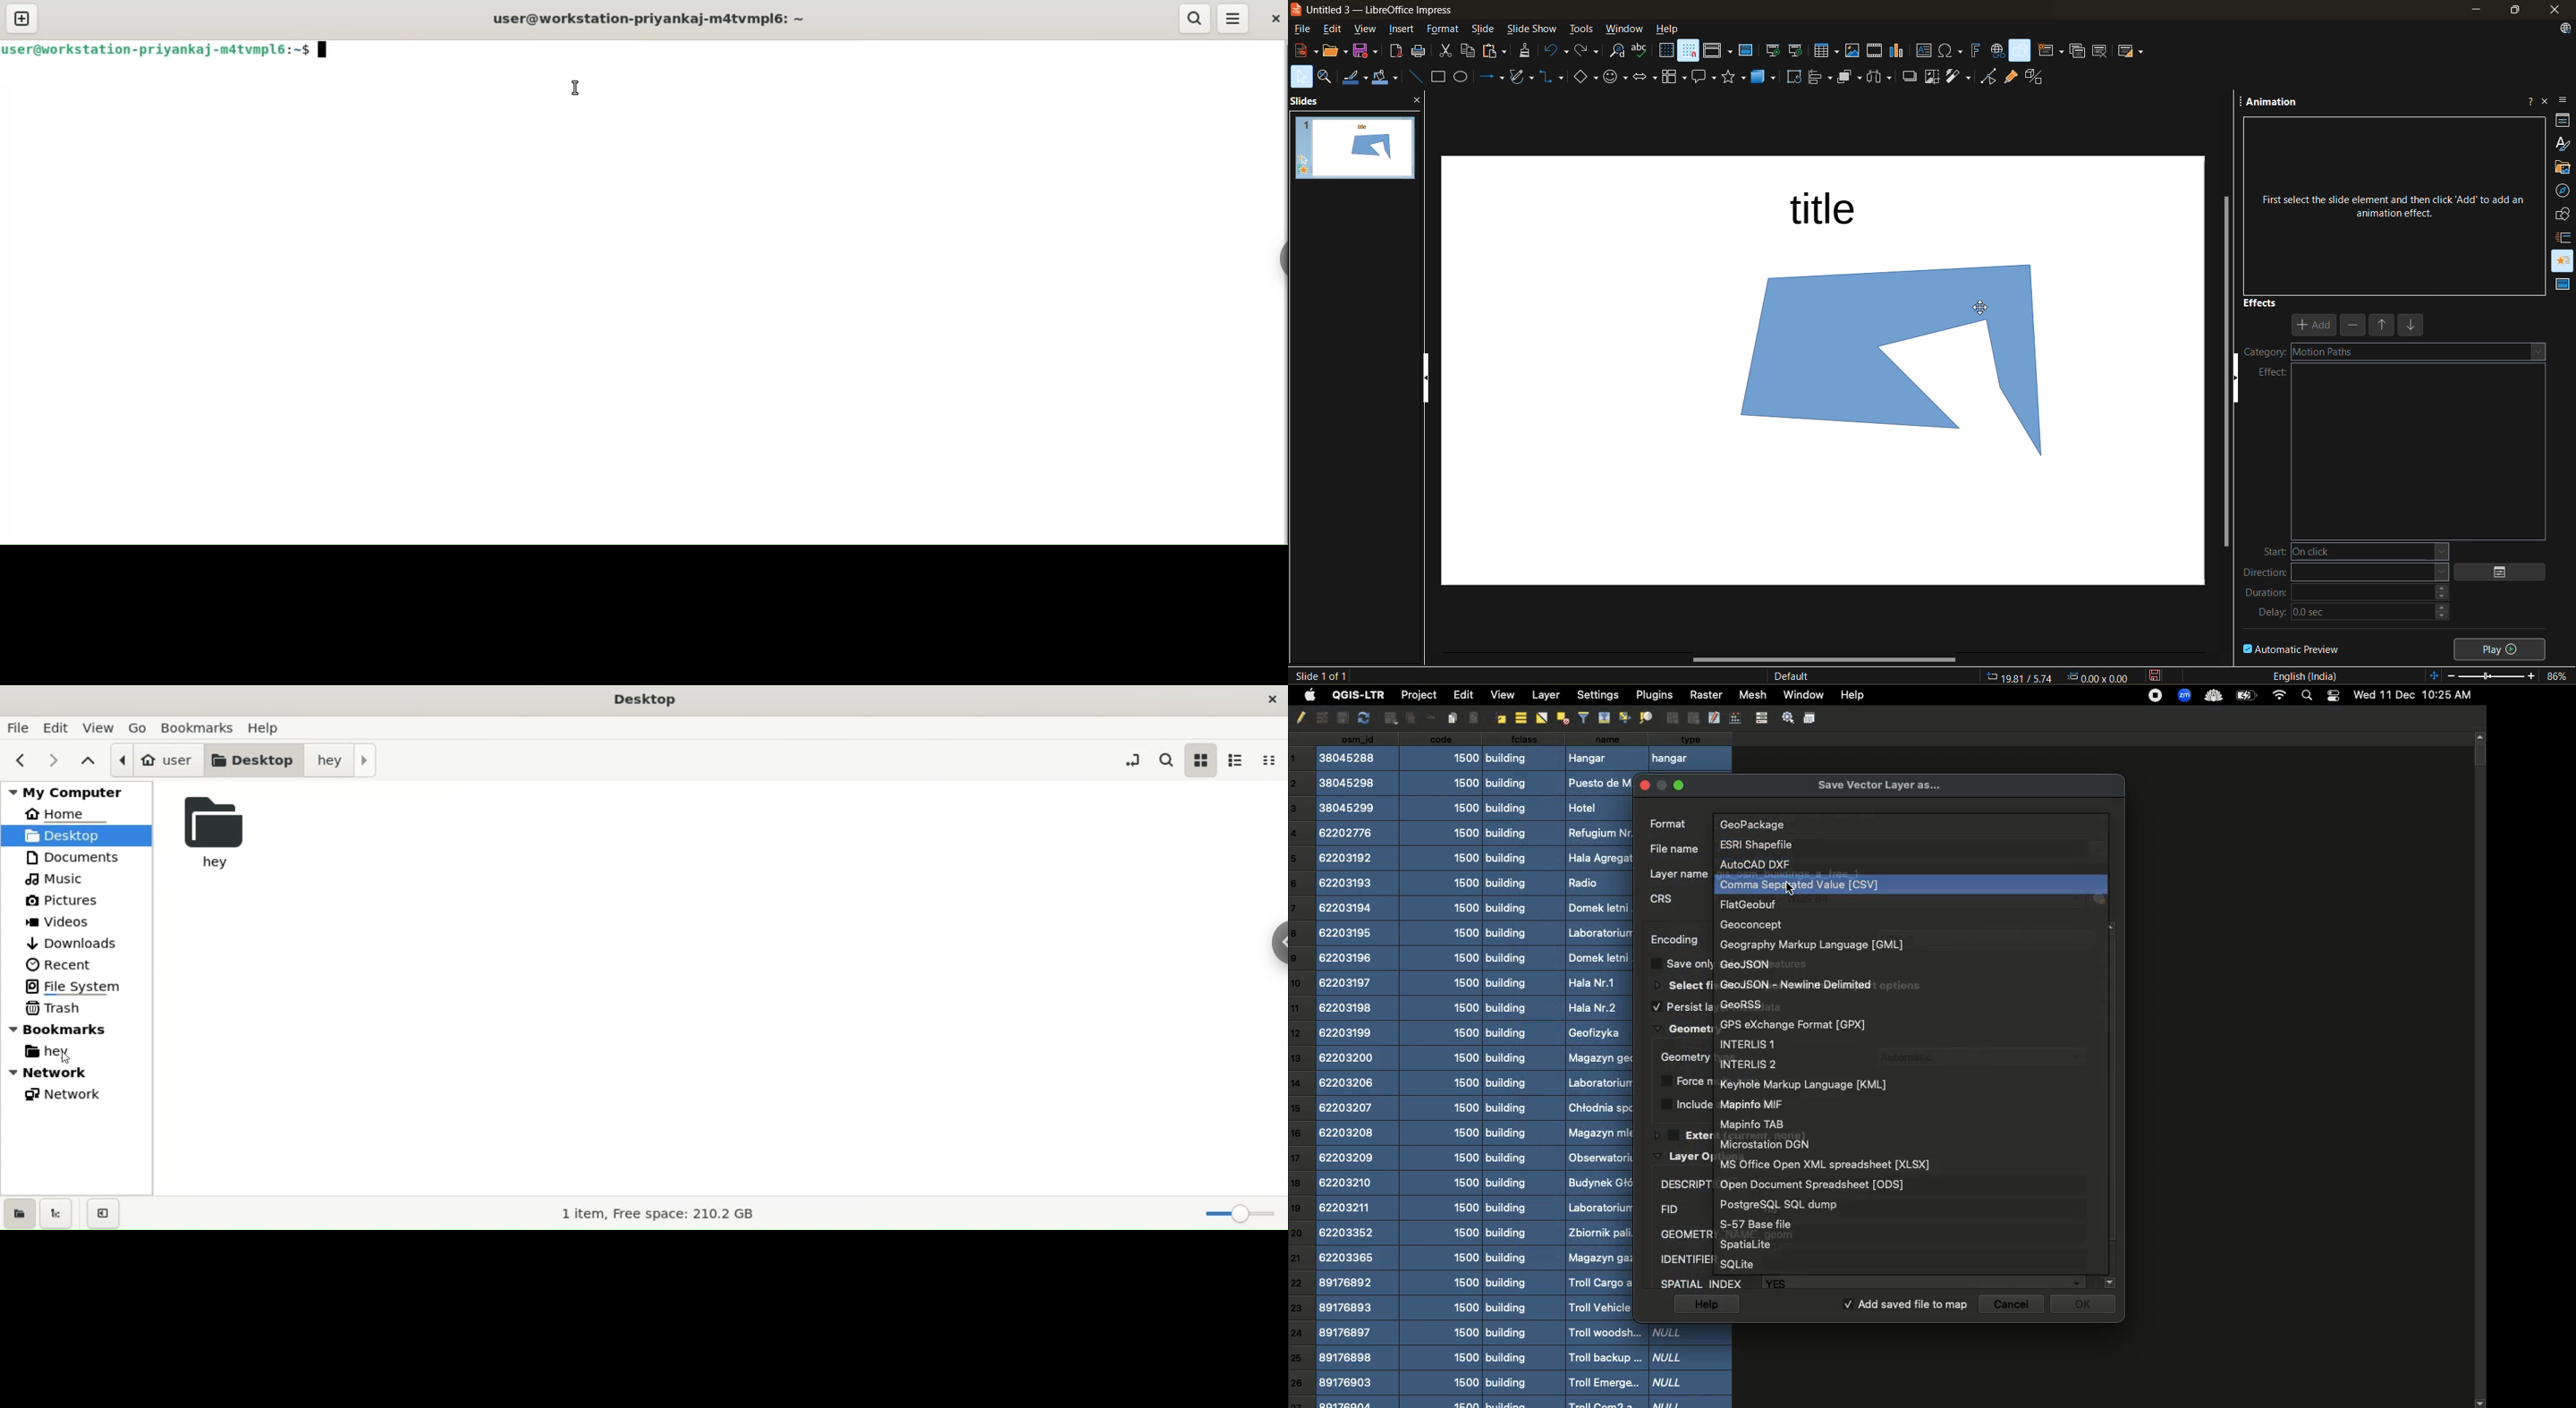 The width and height of the screenshot is (2576, 1428). Describe the element at coordinates (2479, 1069) in the screenshot. I see `Scroll` at that location.